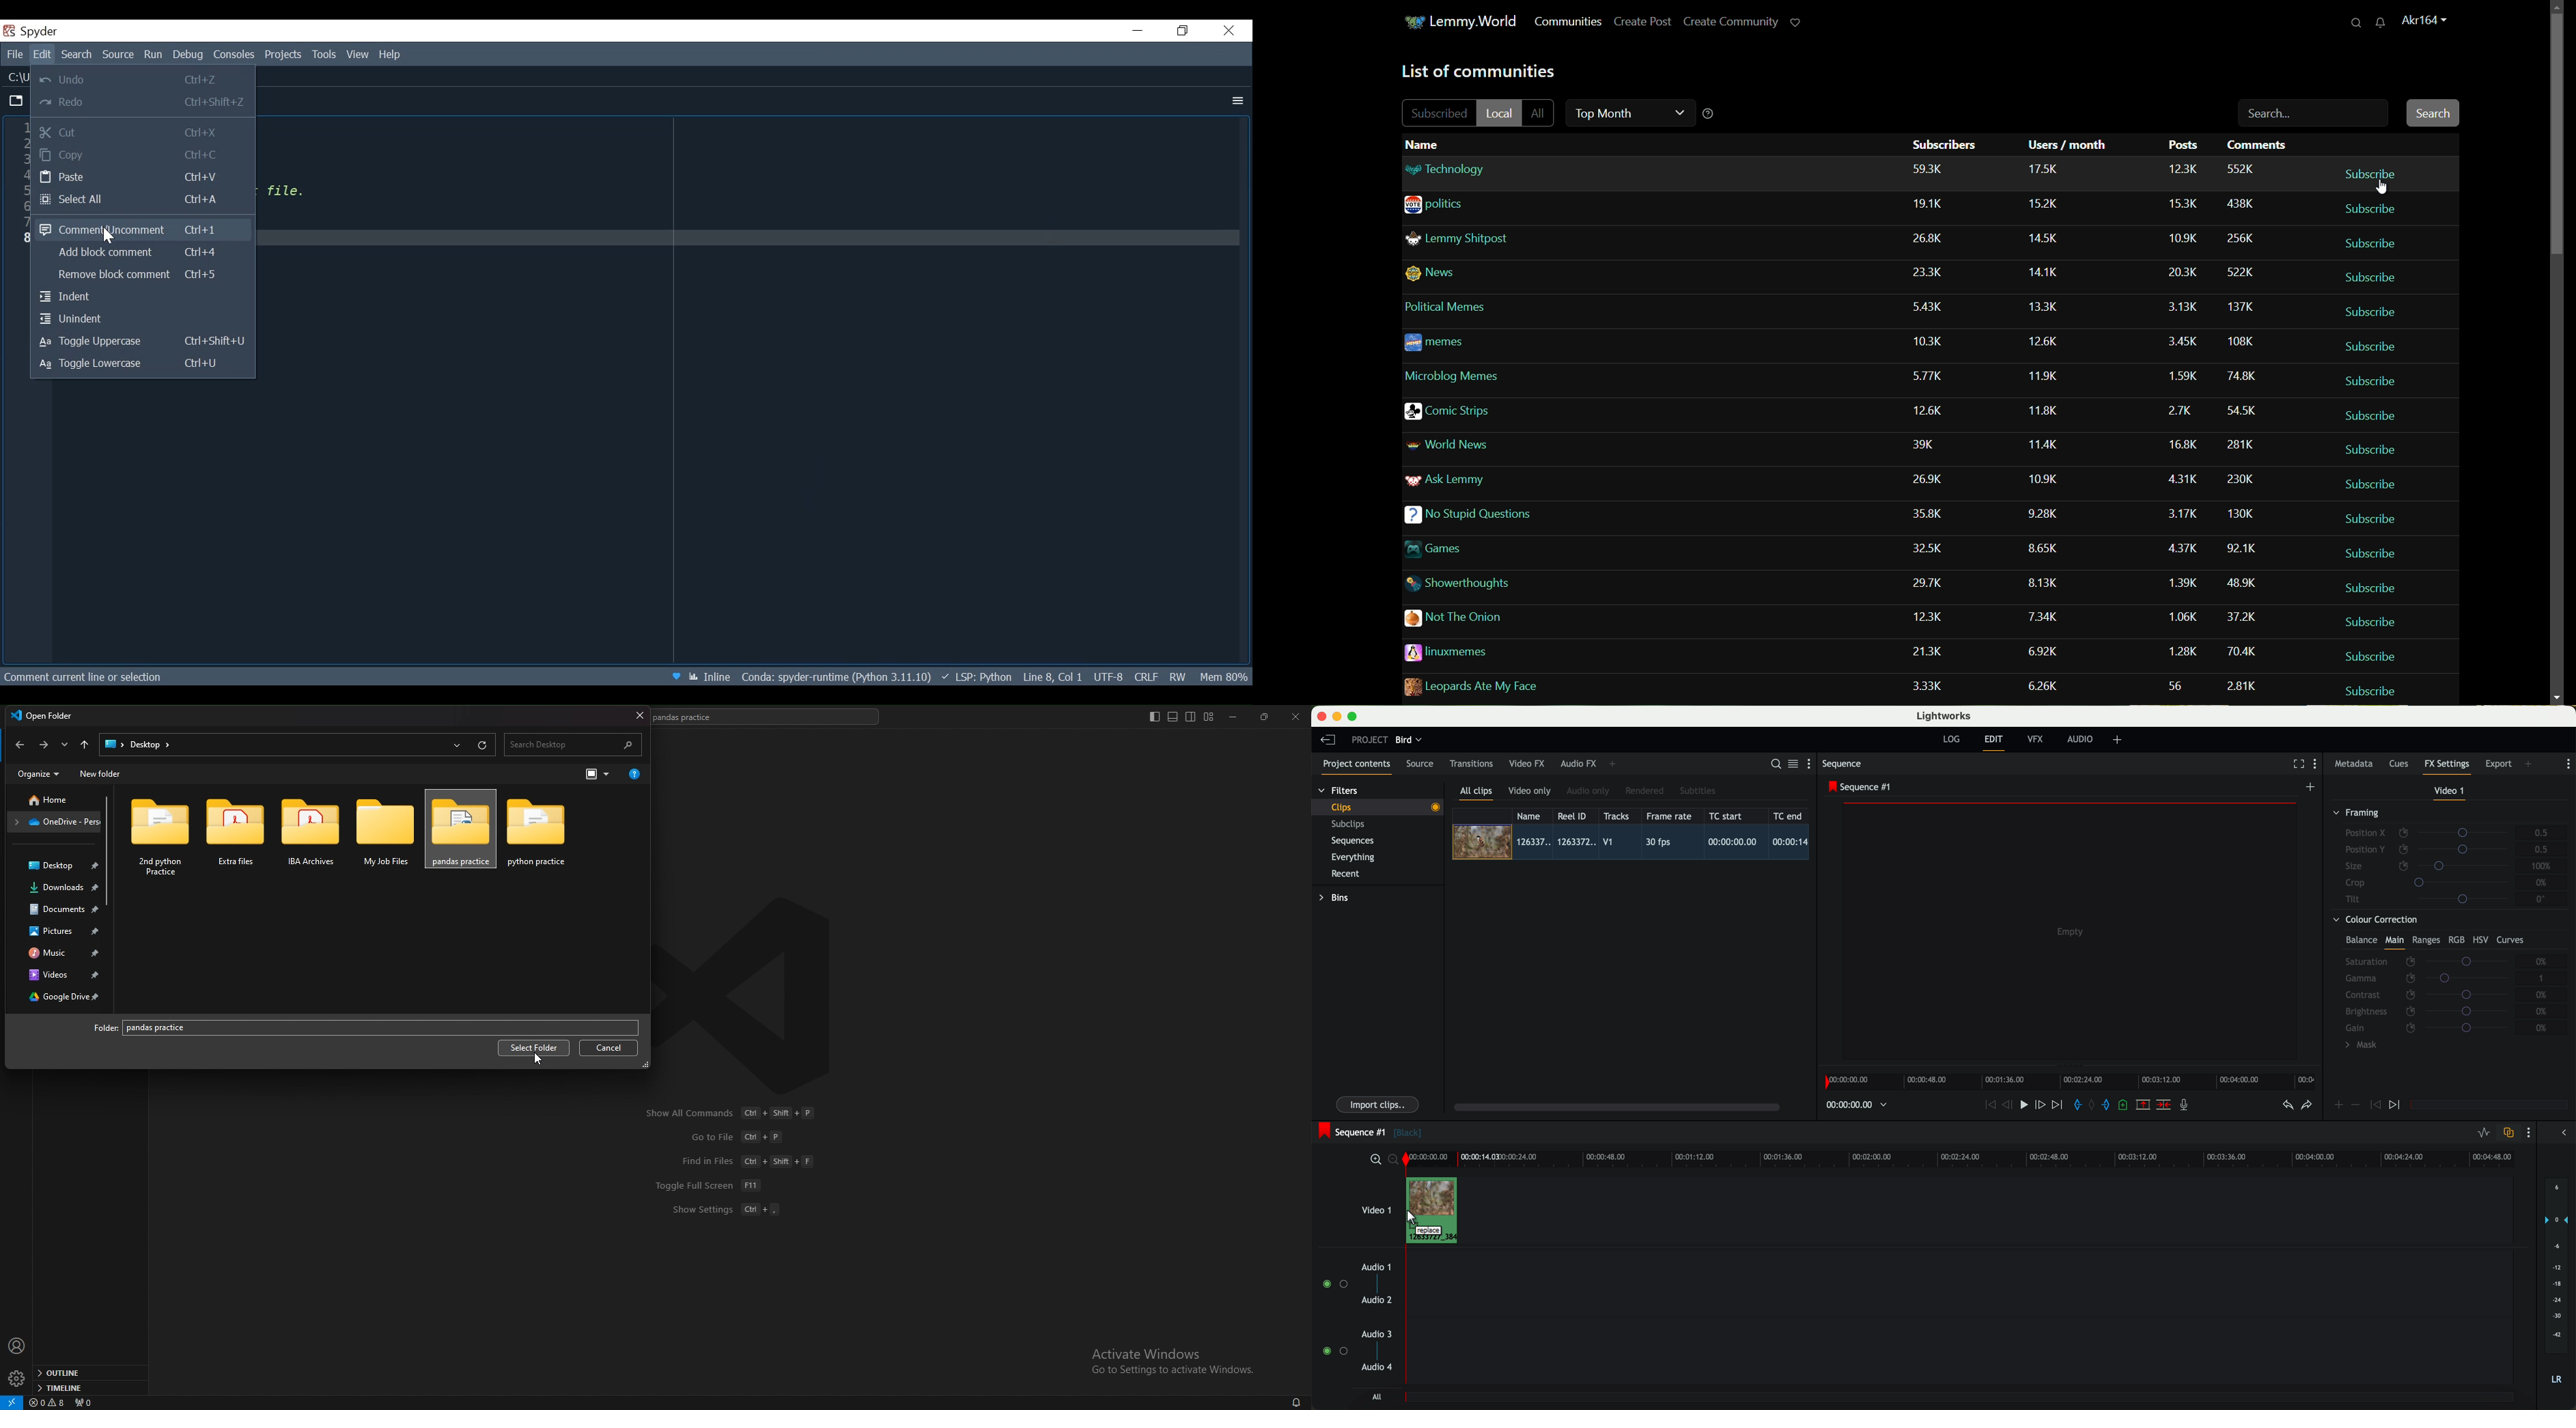 This screenshot has width=2576, height=1428. What do you see at coordinates (2239, 204) in the screenshot?
I see `comments` at bounding box center [2239, 204].